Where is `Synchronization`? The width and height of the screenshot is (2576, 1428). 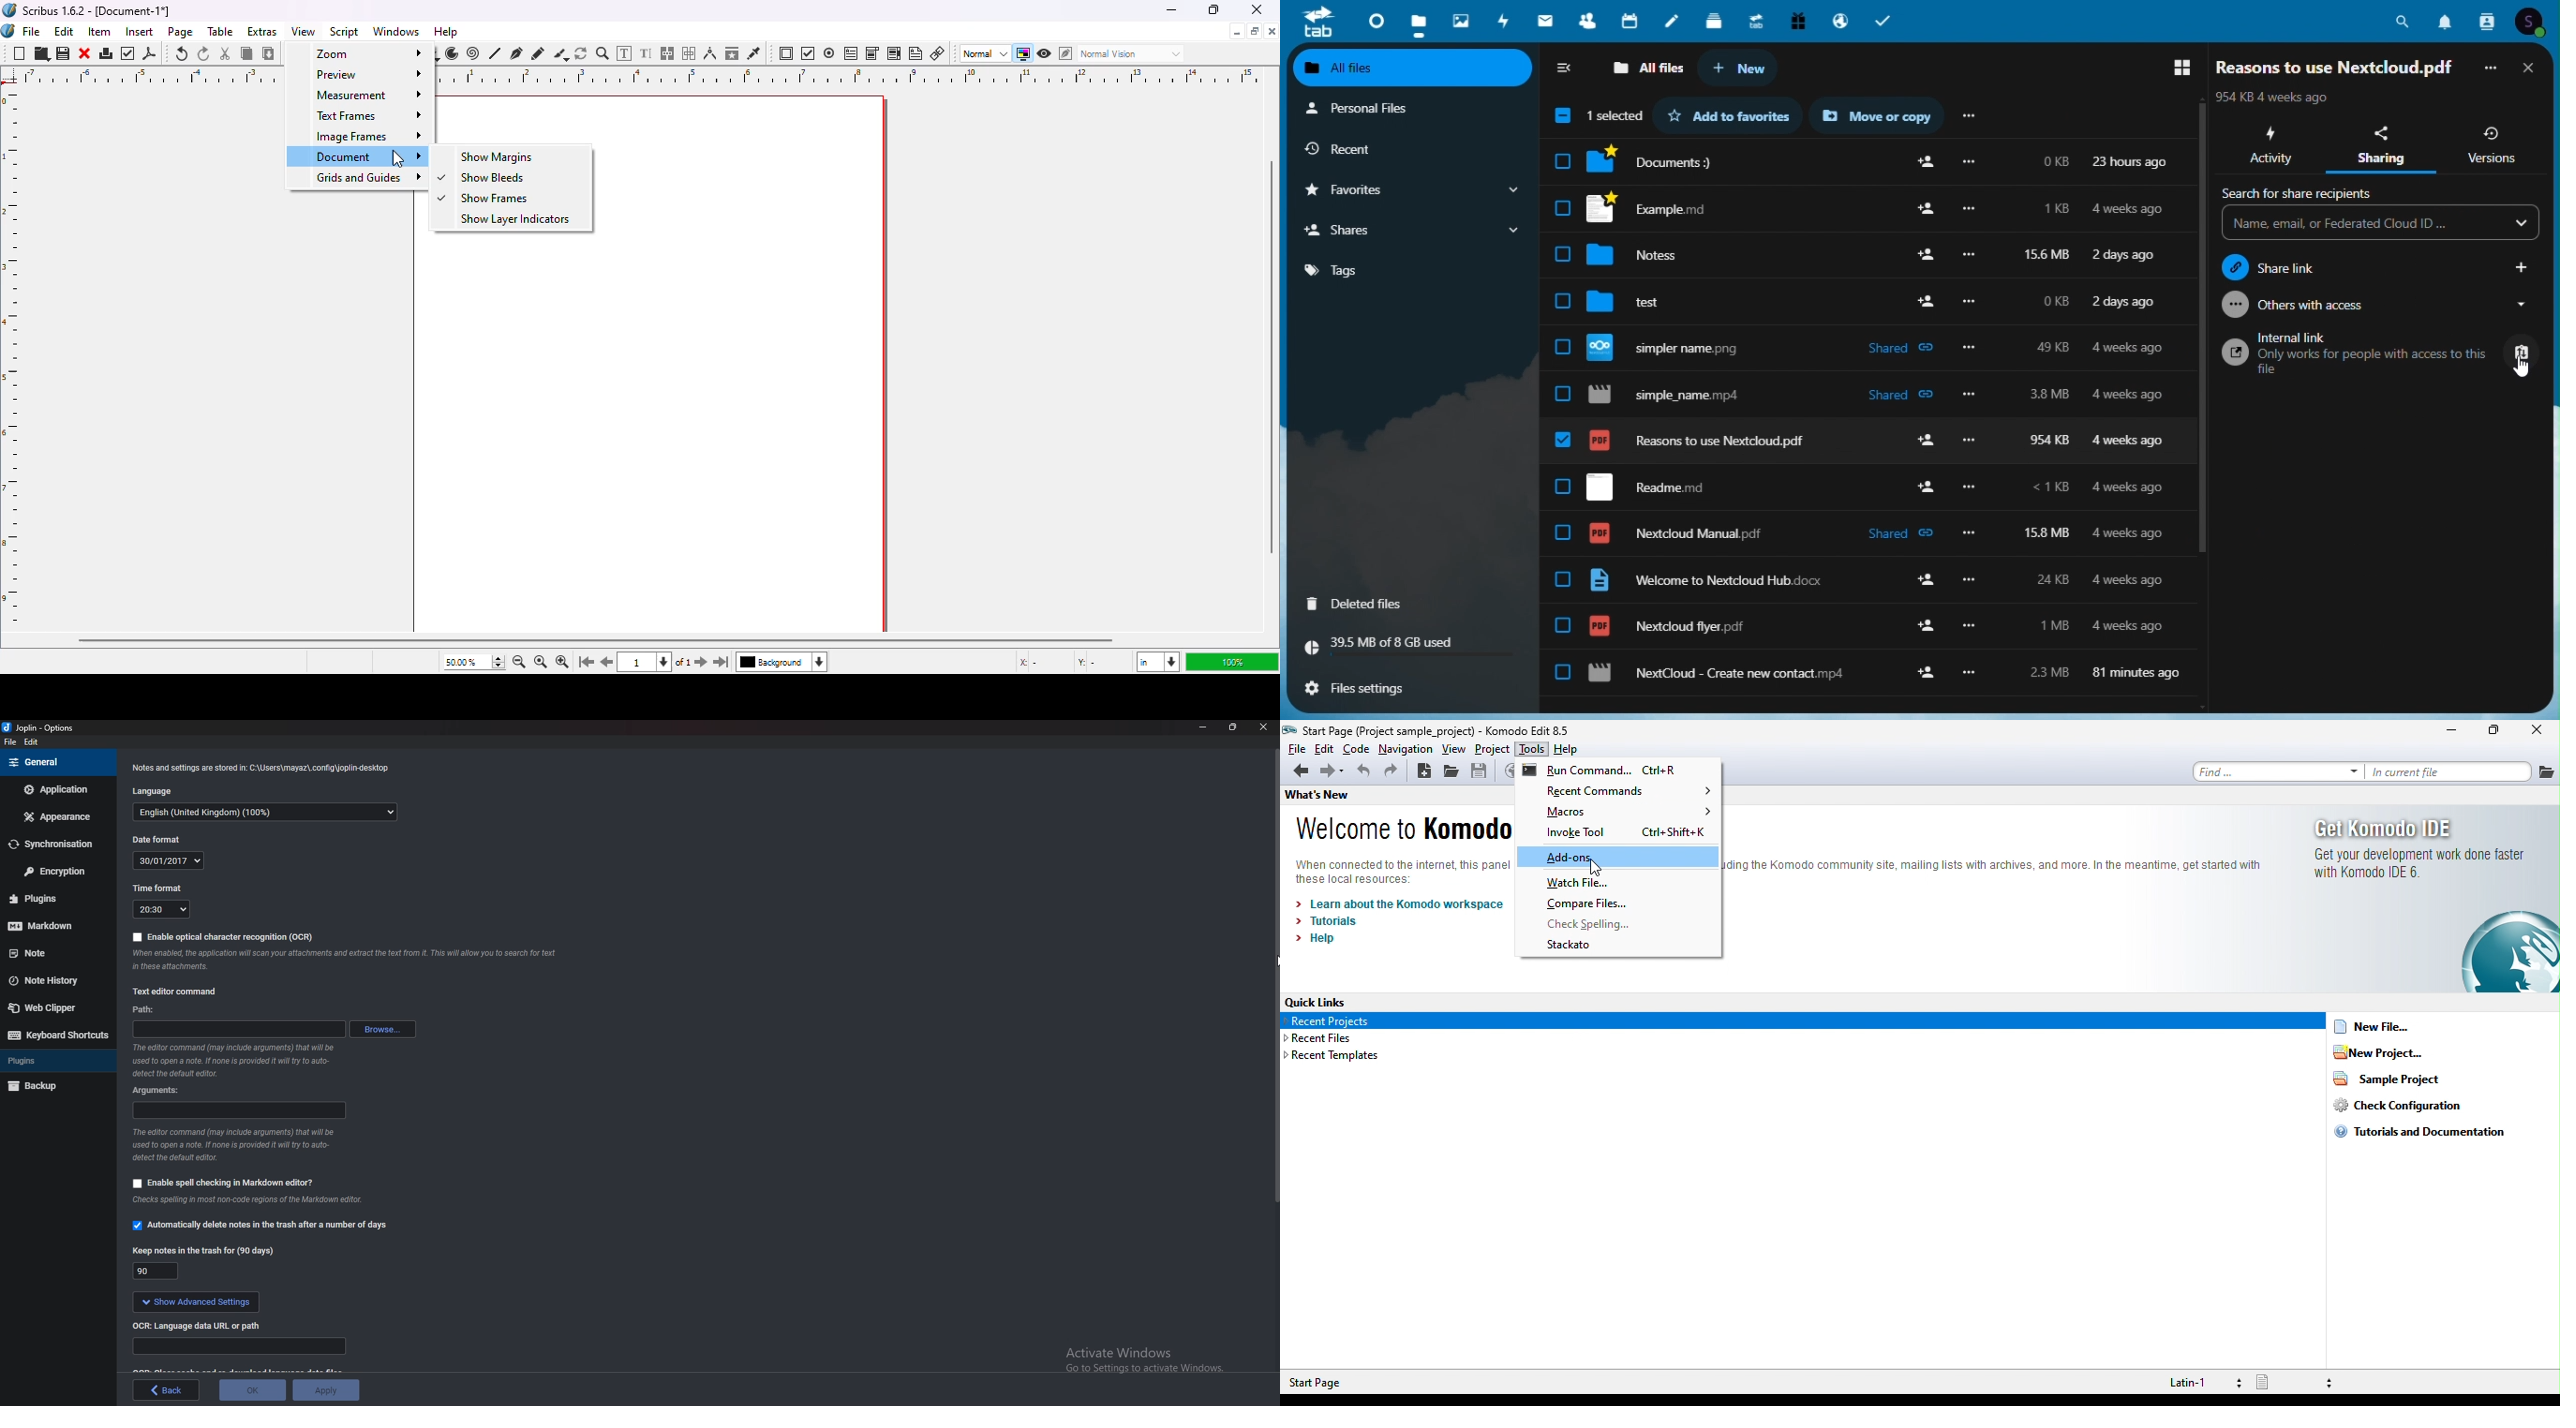 Synchronization is located at coordinates (53, 843).